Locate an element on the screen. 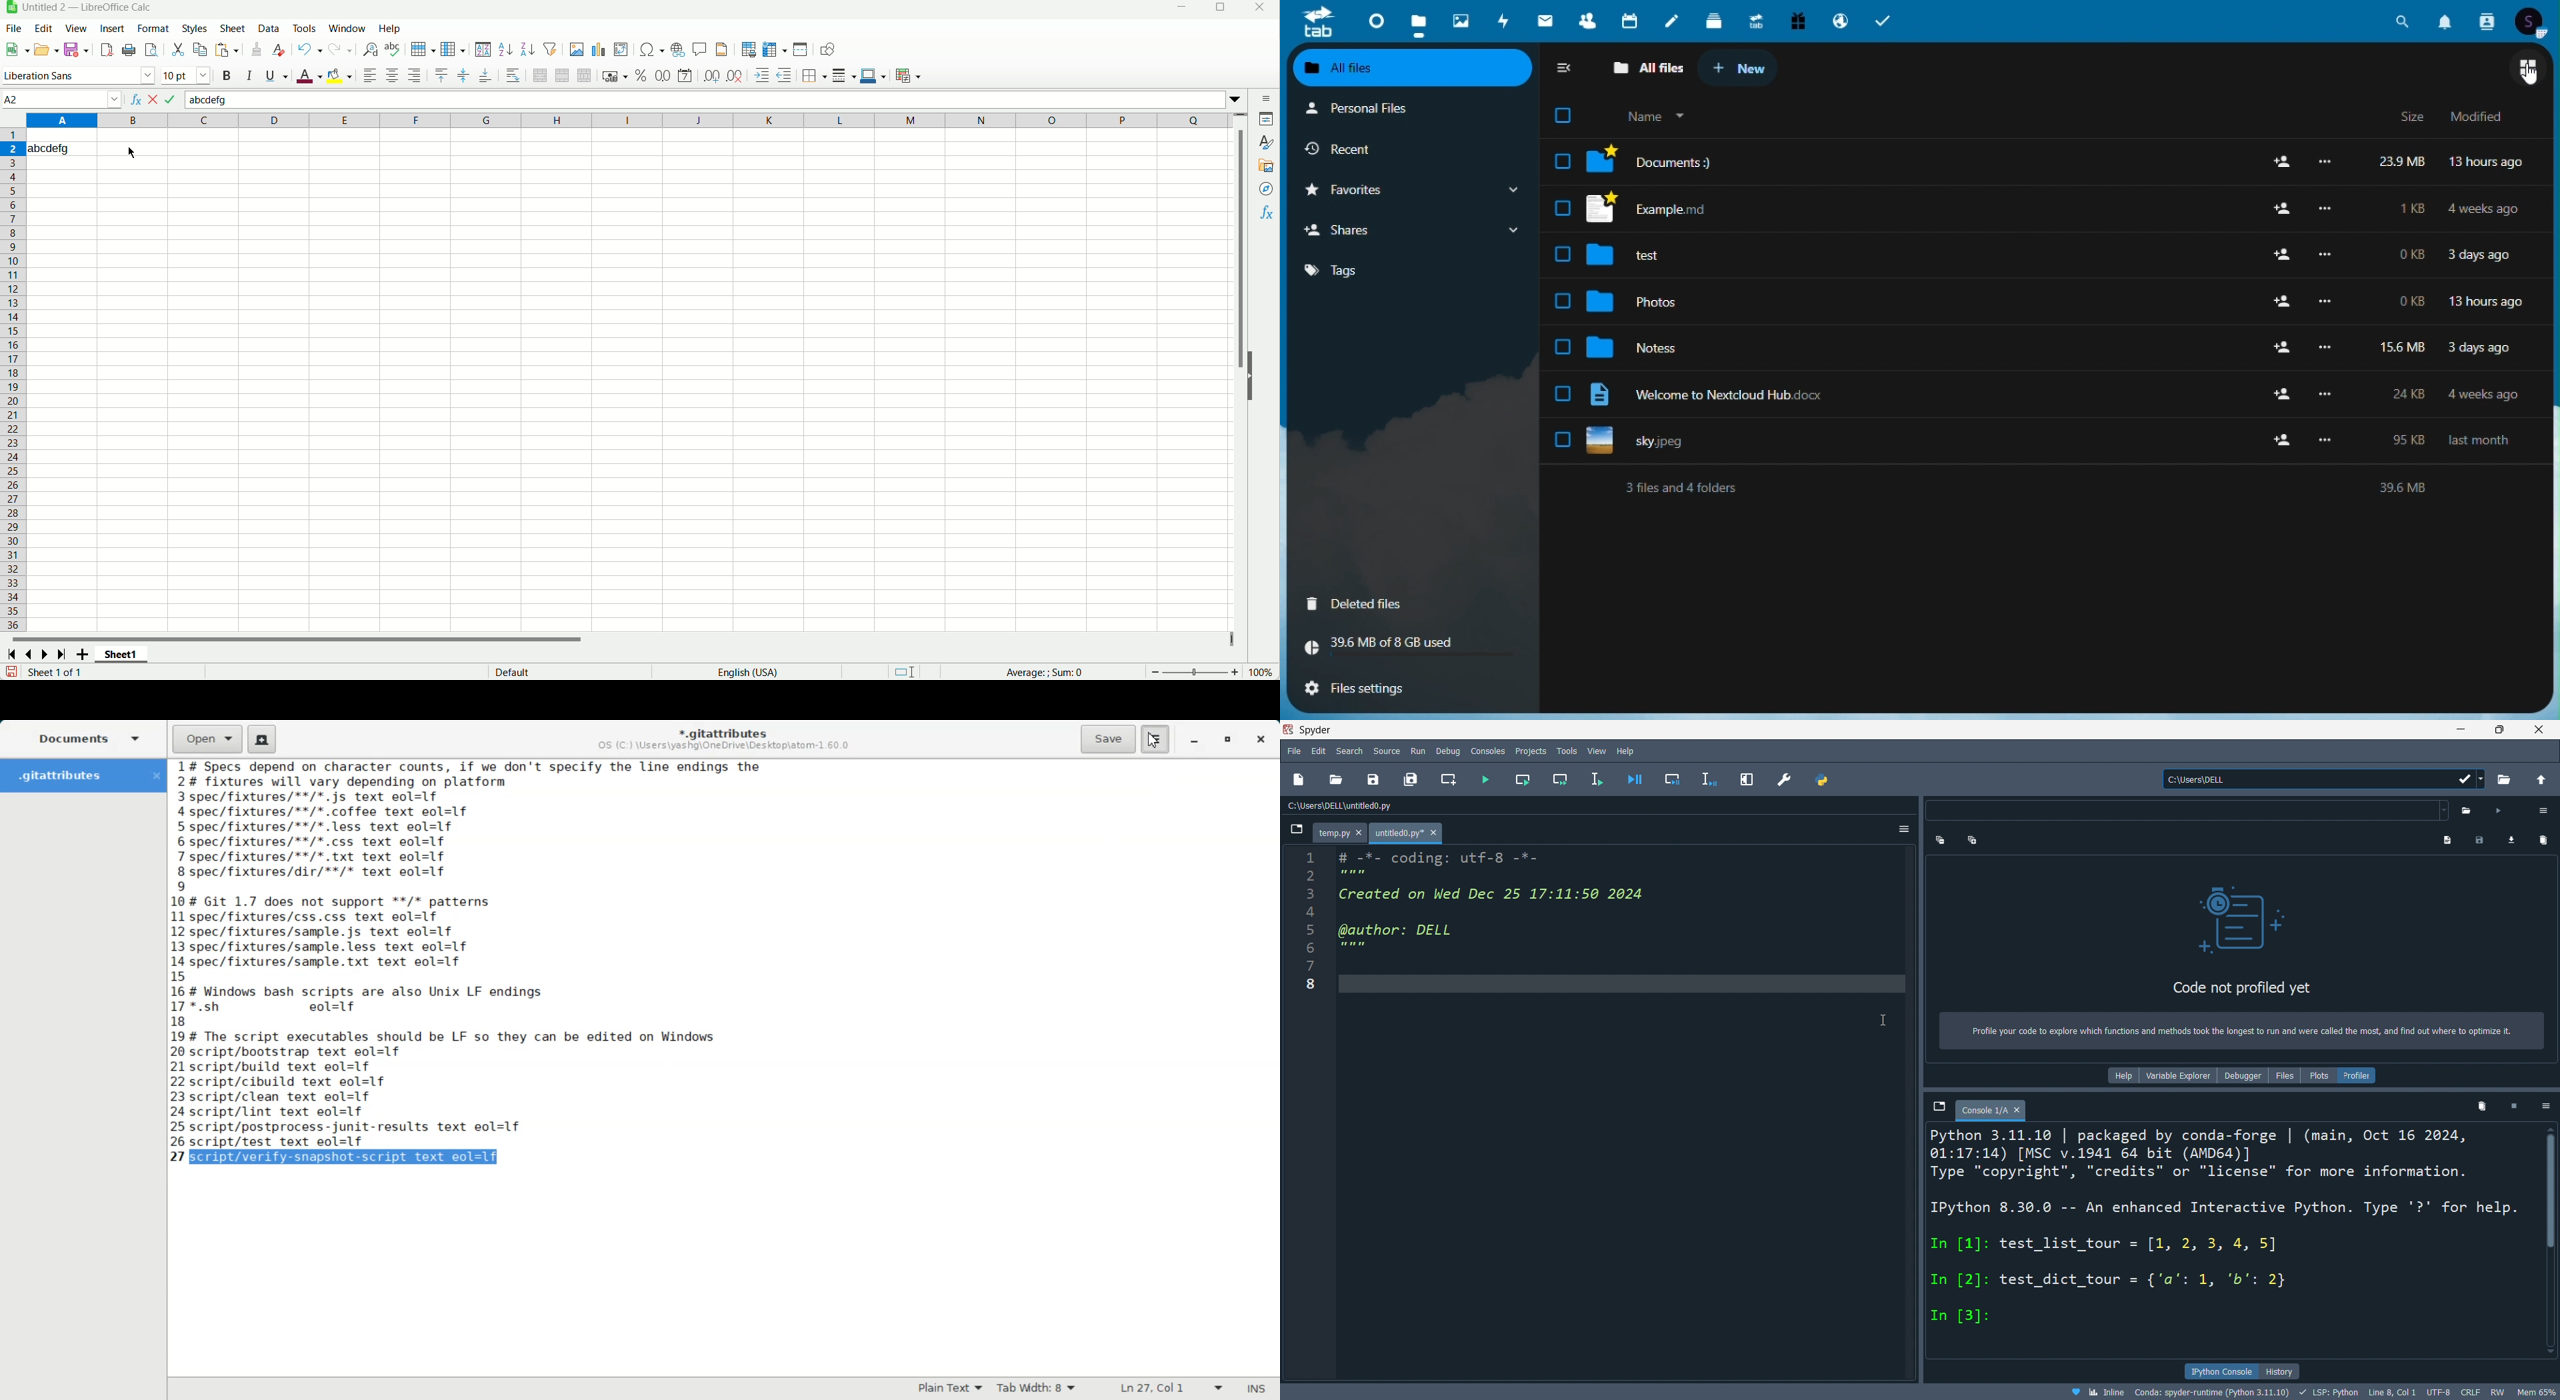 The height and width of the screenshot is (1400, 2576). font color is located at coordinates (310, 77).